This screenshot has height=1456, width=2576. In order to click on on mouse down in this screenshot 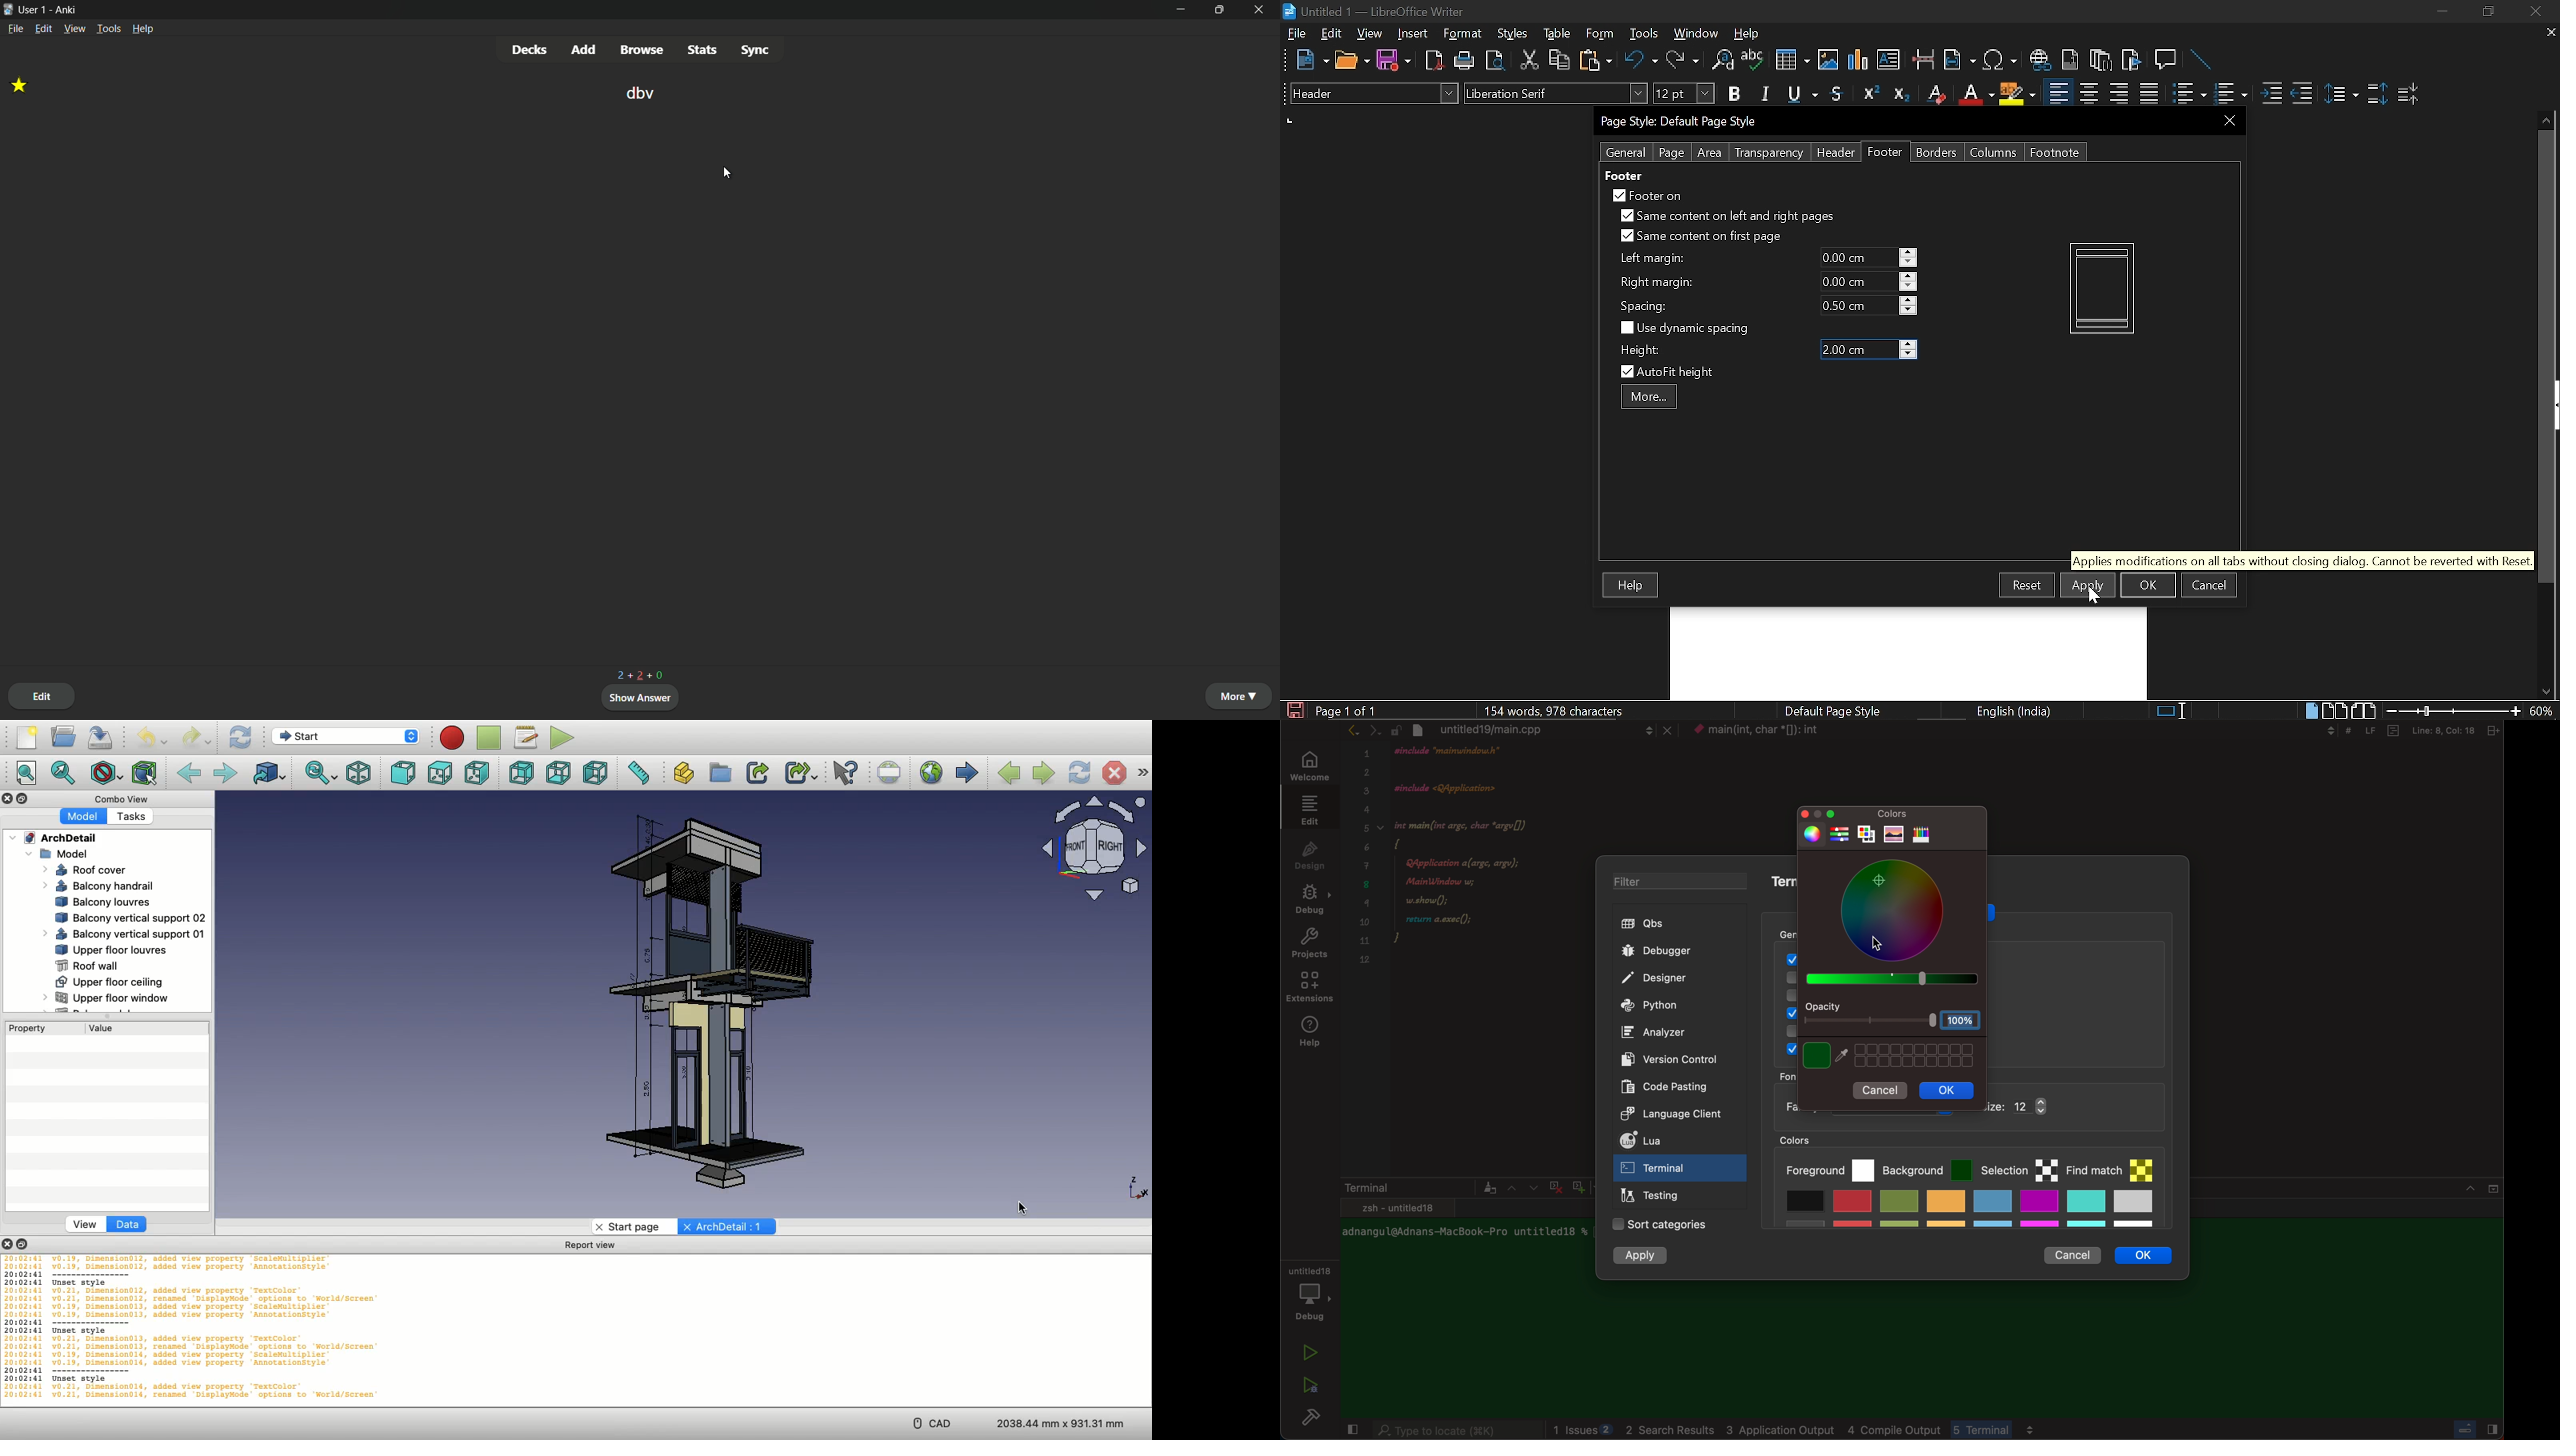, I will do `click(1680, 1170)`.